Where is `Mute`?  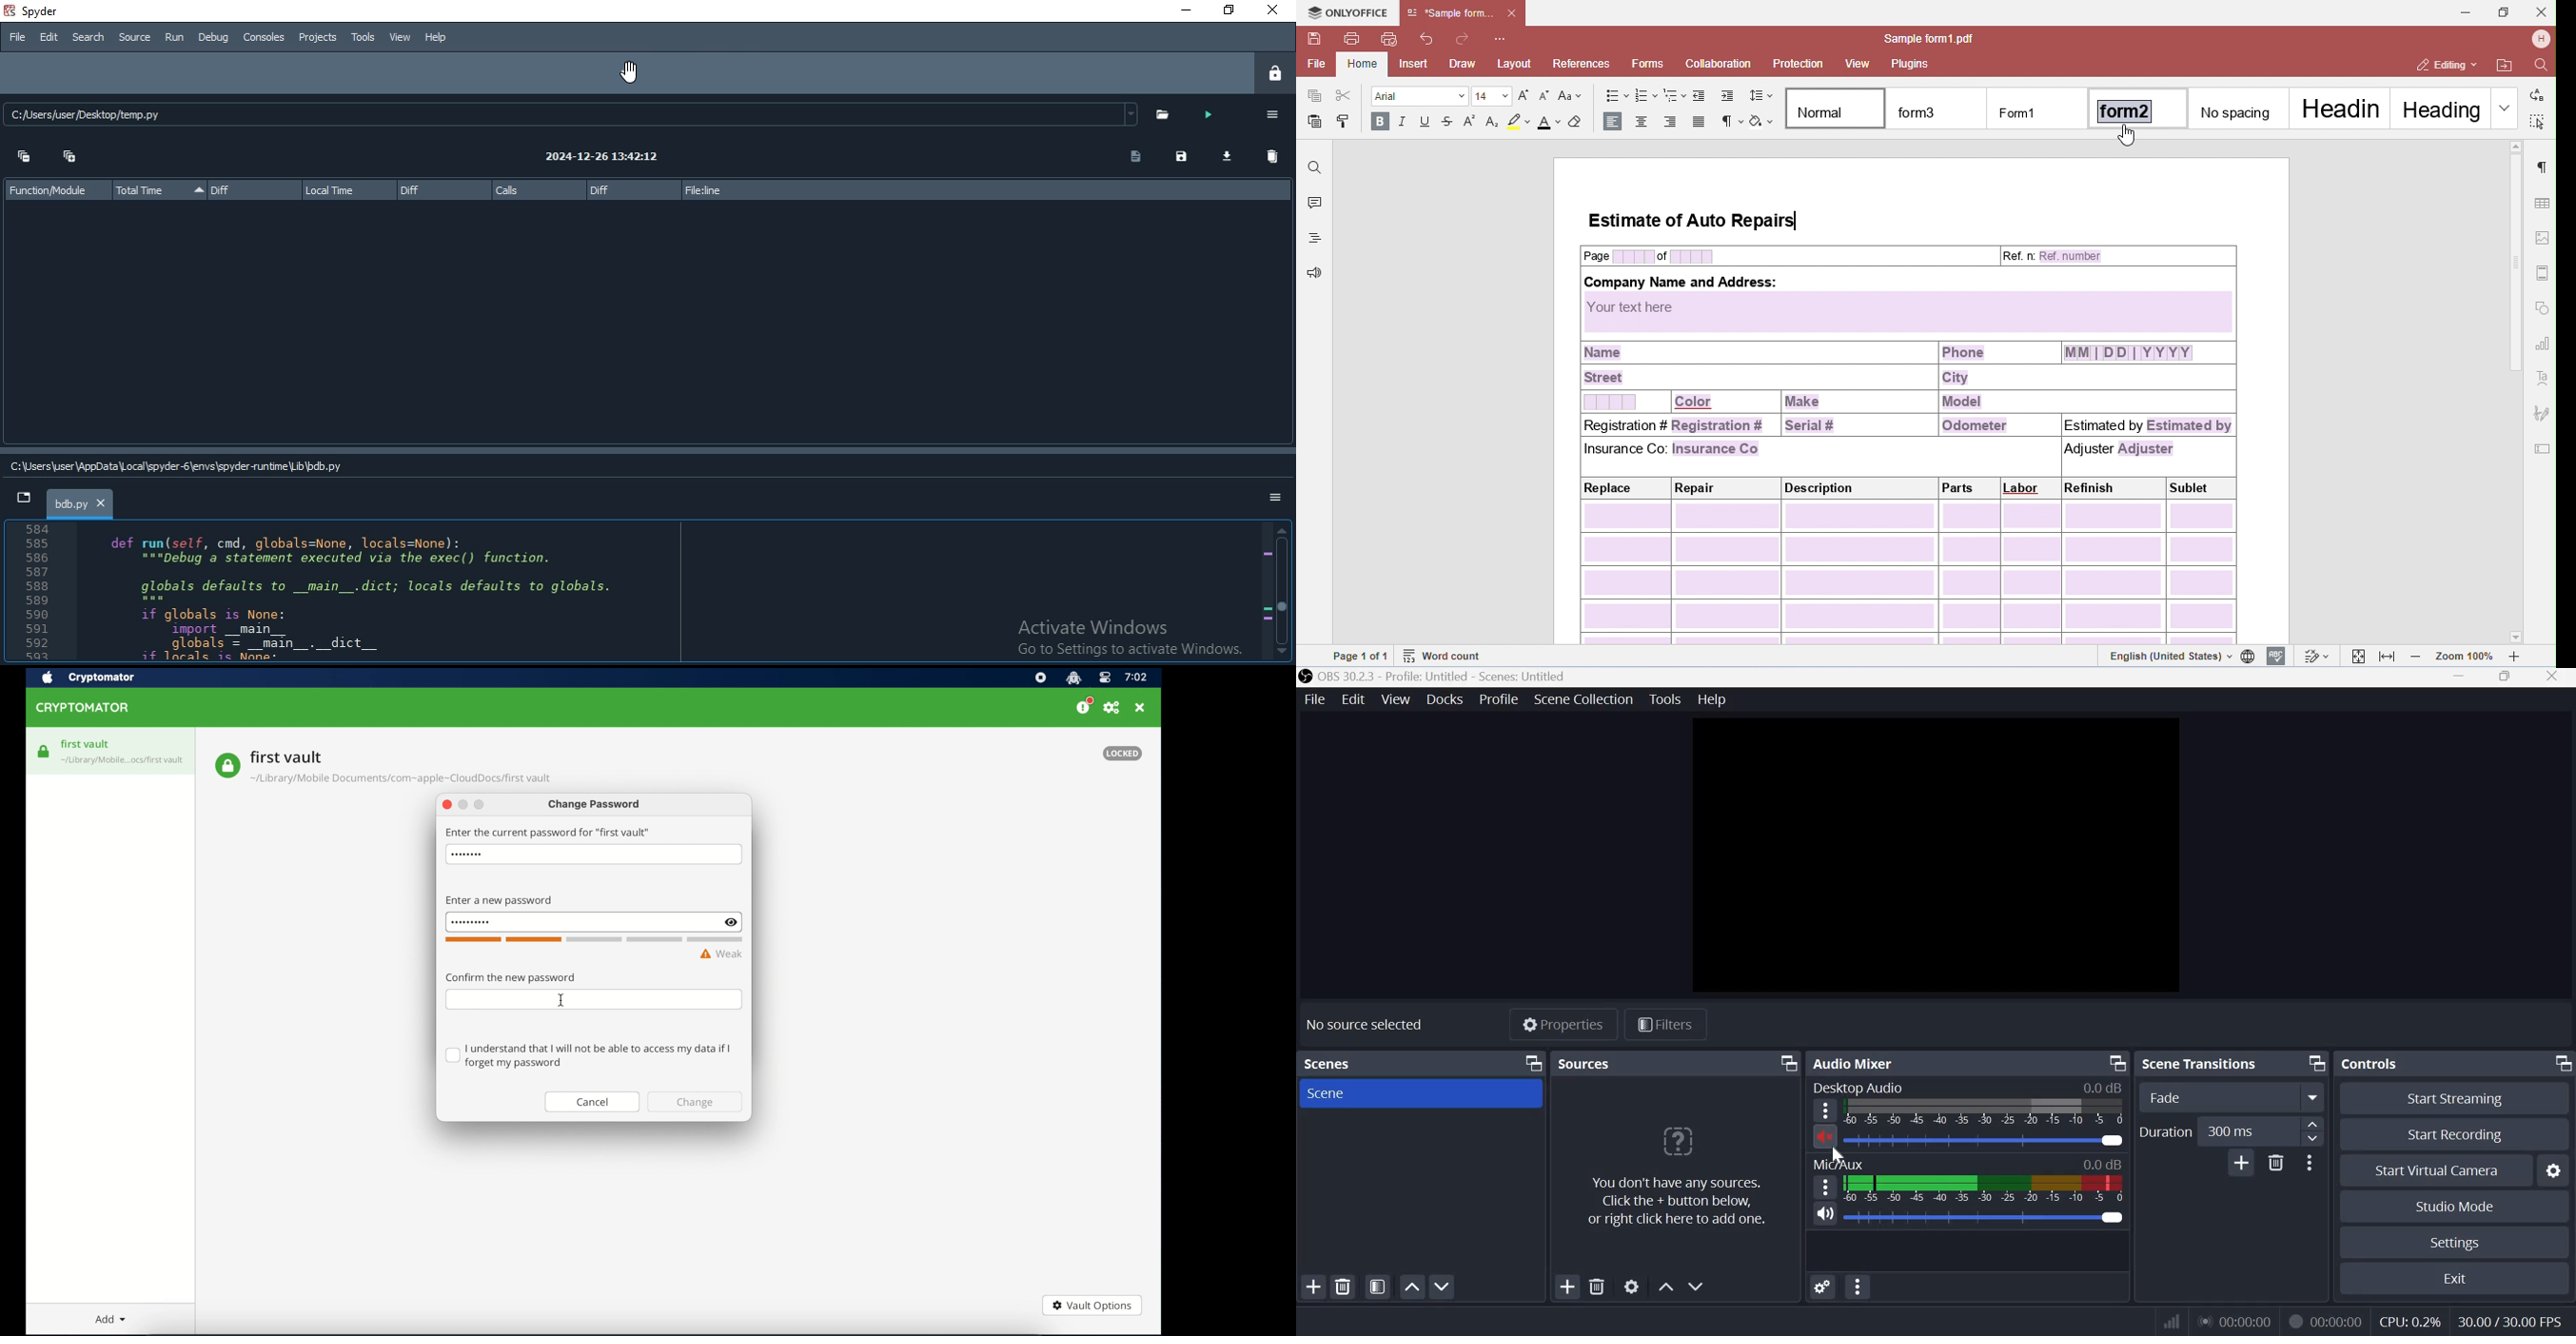 Mute is located at coordinates (1825, 1135).